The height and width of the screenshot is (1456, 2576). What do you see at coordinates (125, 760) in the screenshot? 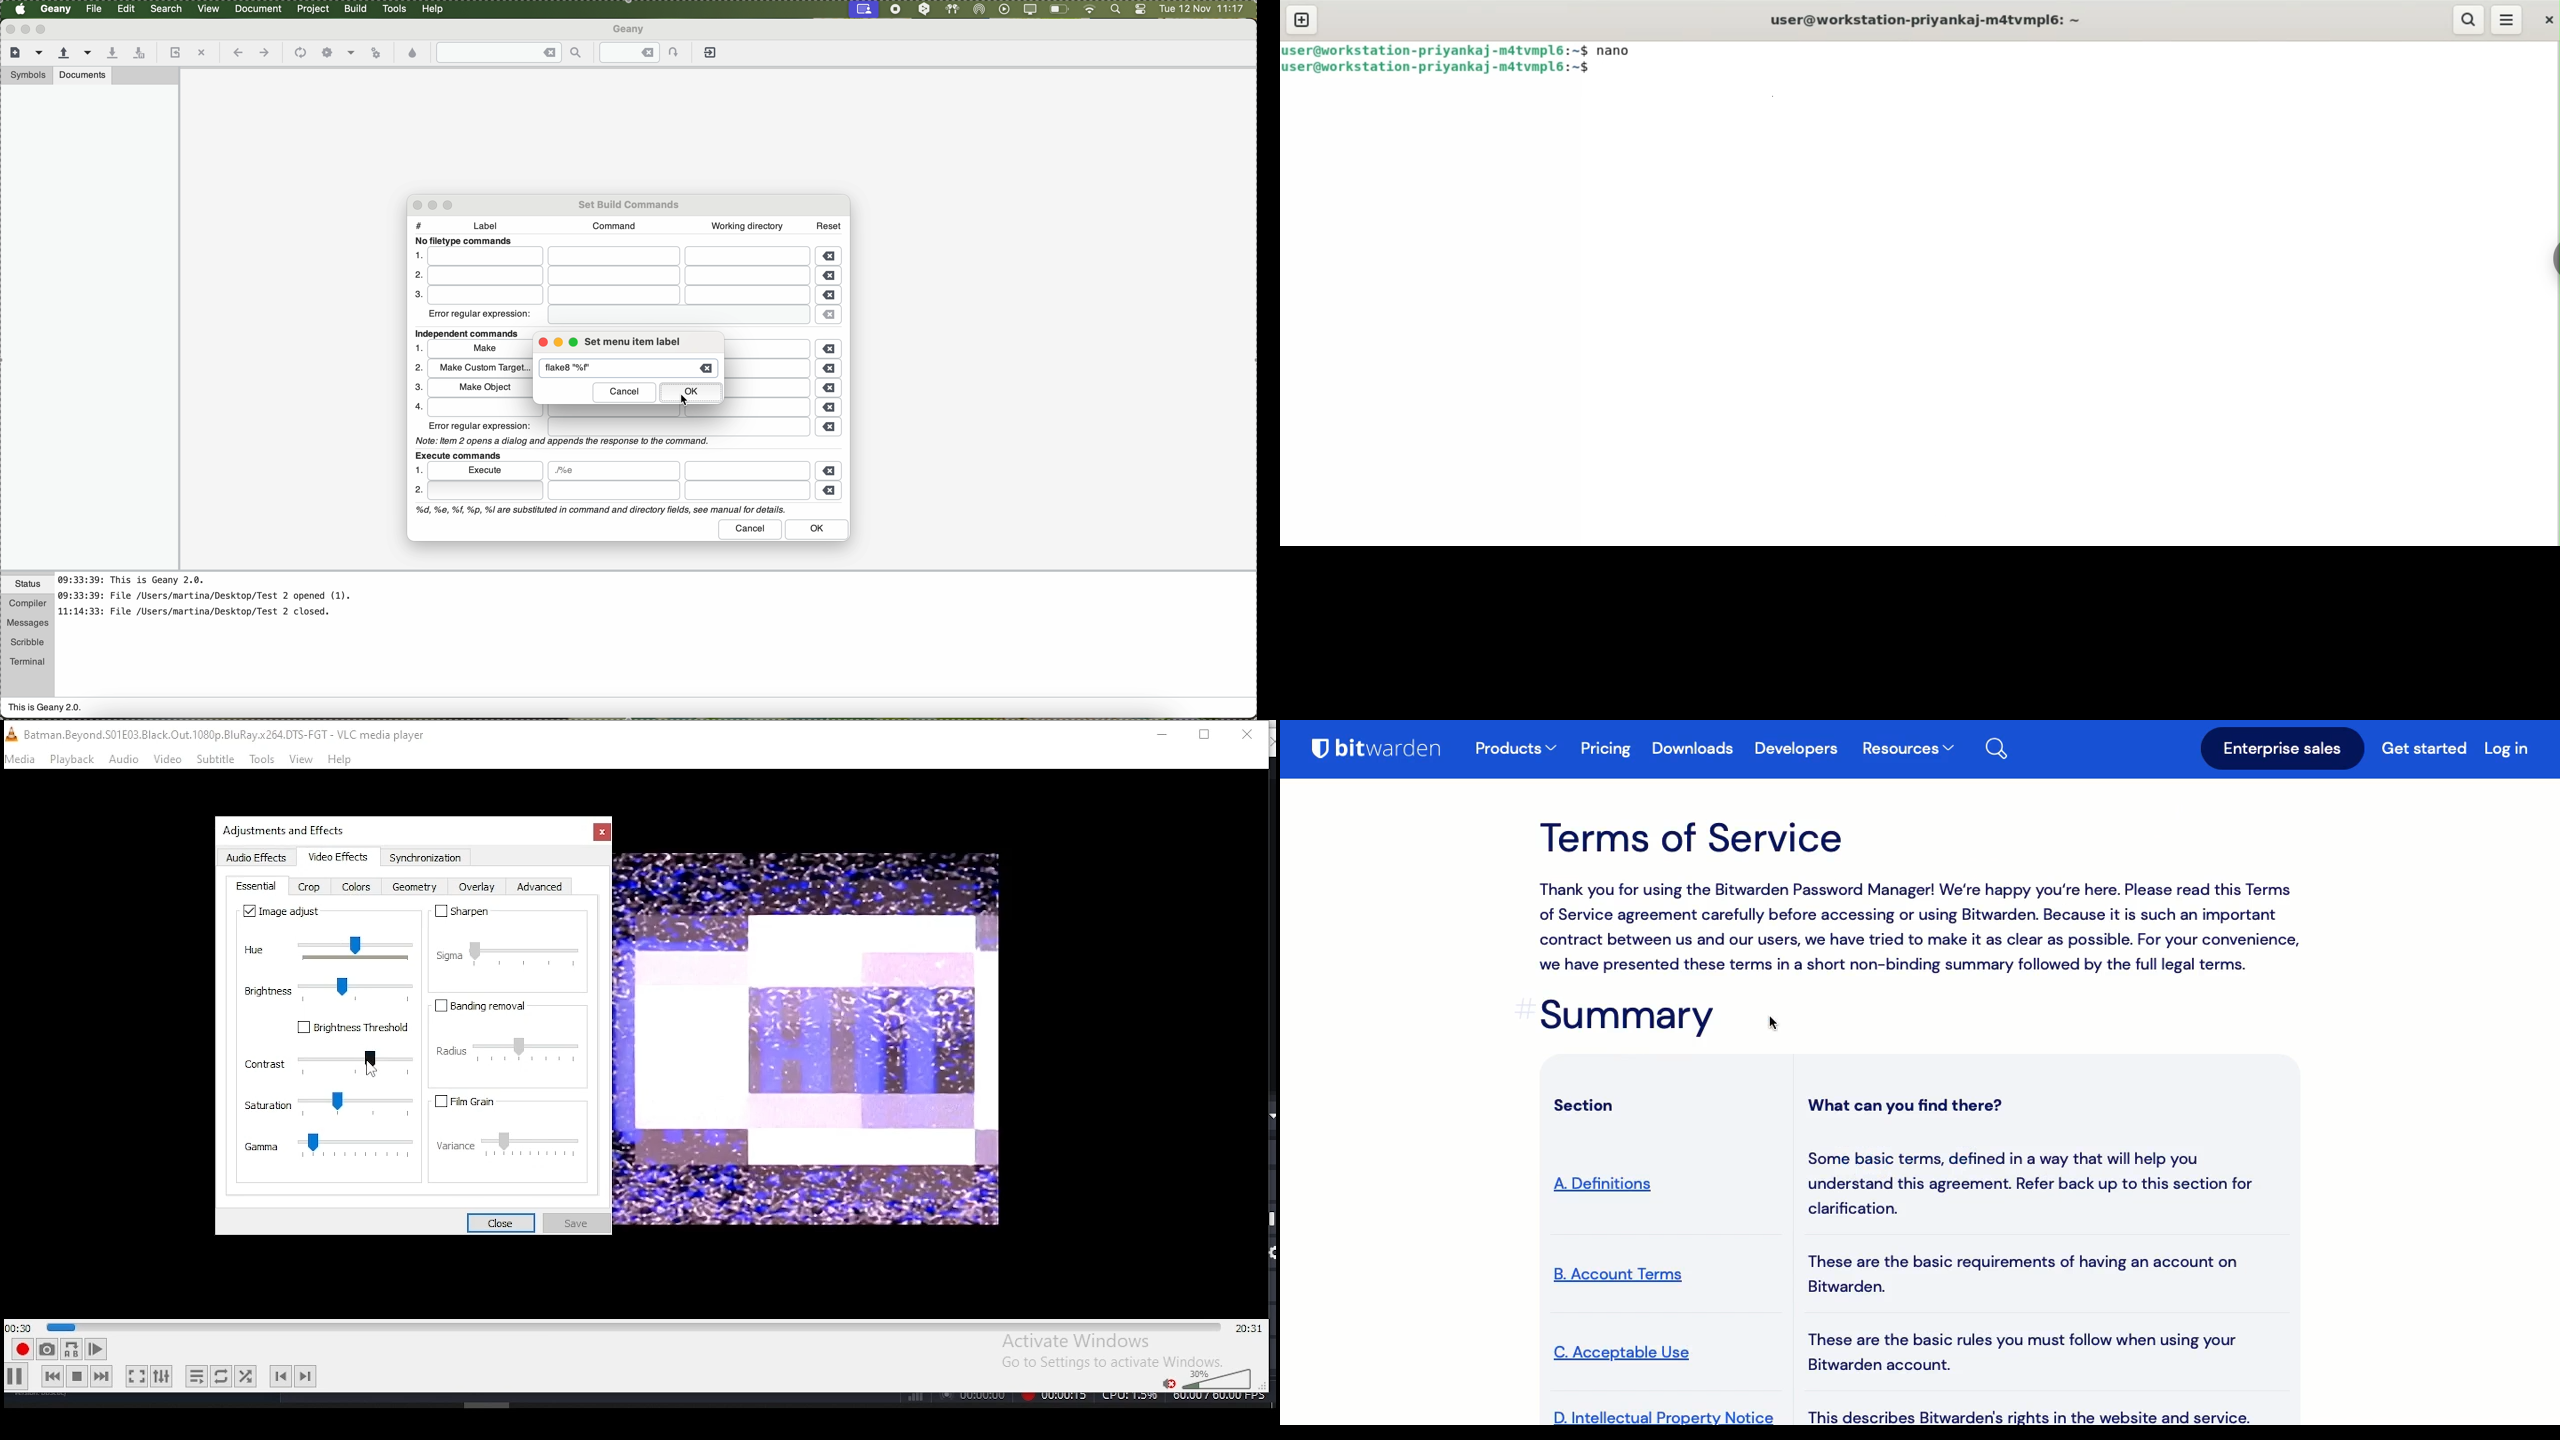
I see `audio` at bounding box center [125, 760].